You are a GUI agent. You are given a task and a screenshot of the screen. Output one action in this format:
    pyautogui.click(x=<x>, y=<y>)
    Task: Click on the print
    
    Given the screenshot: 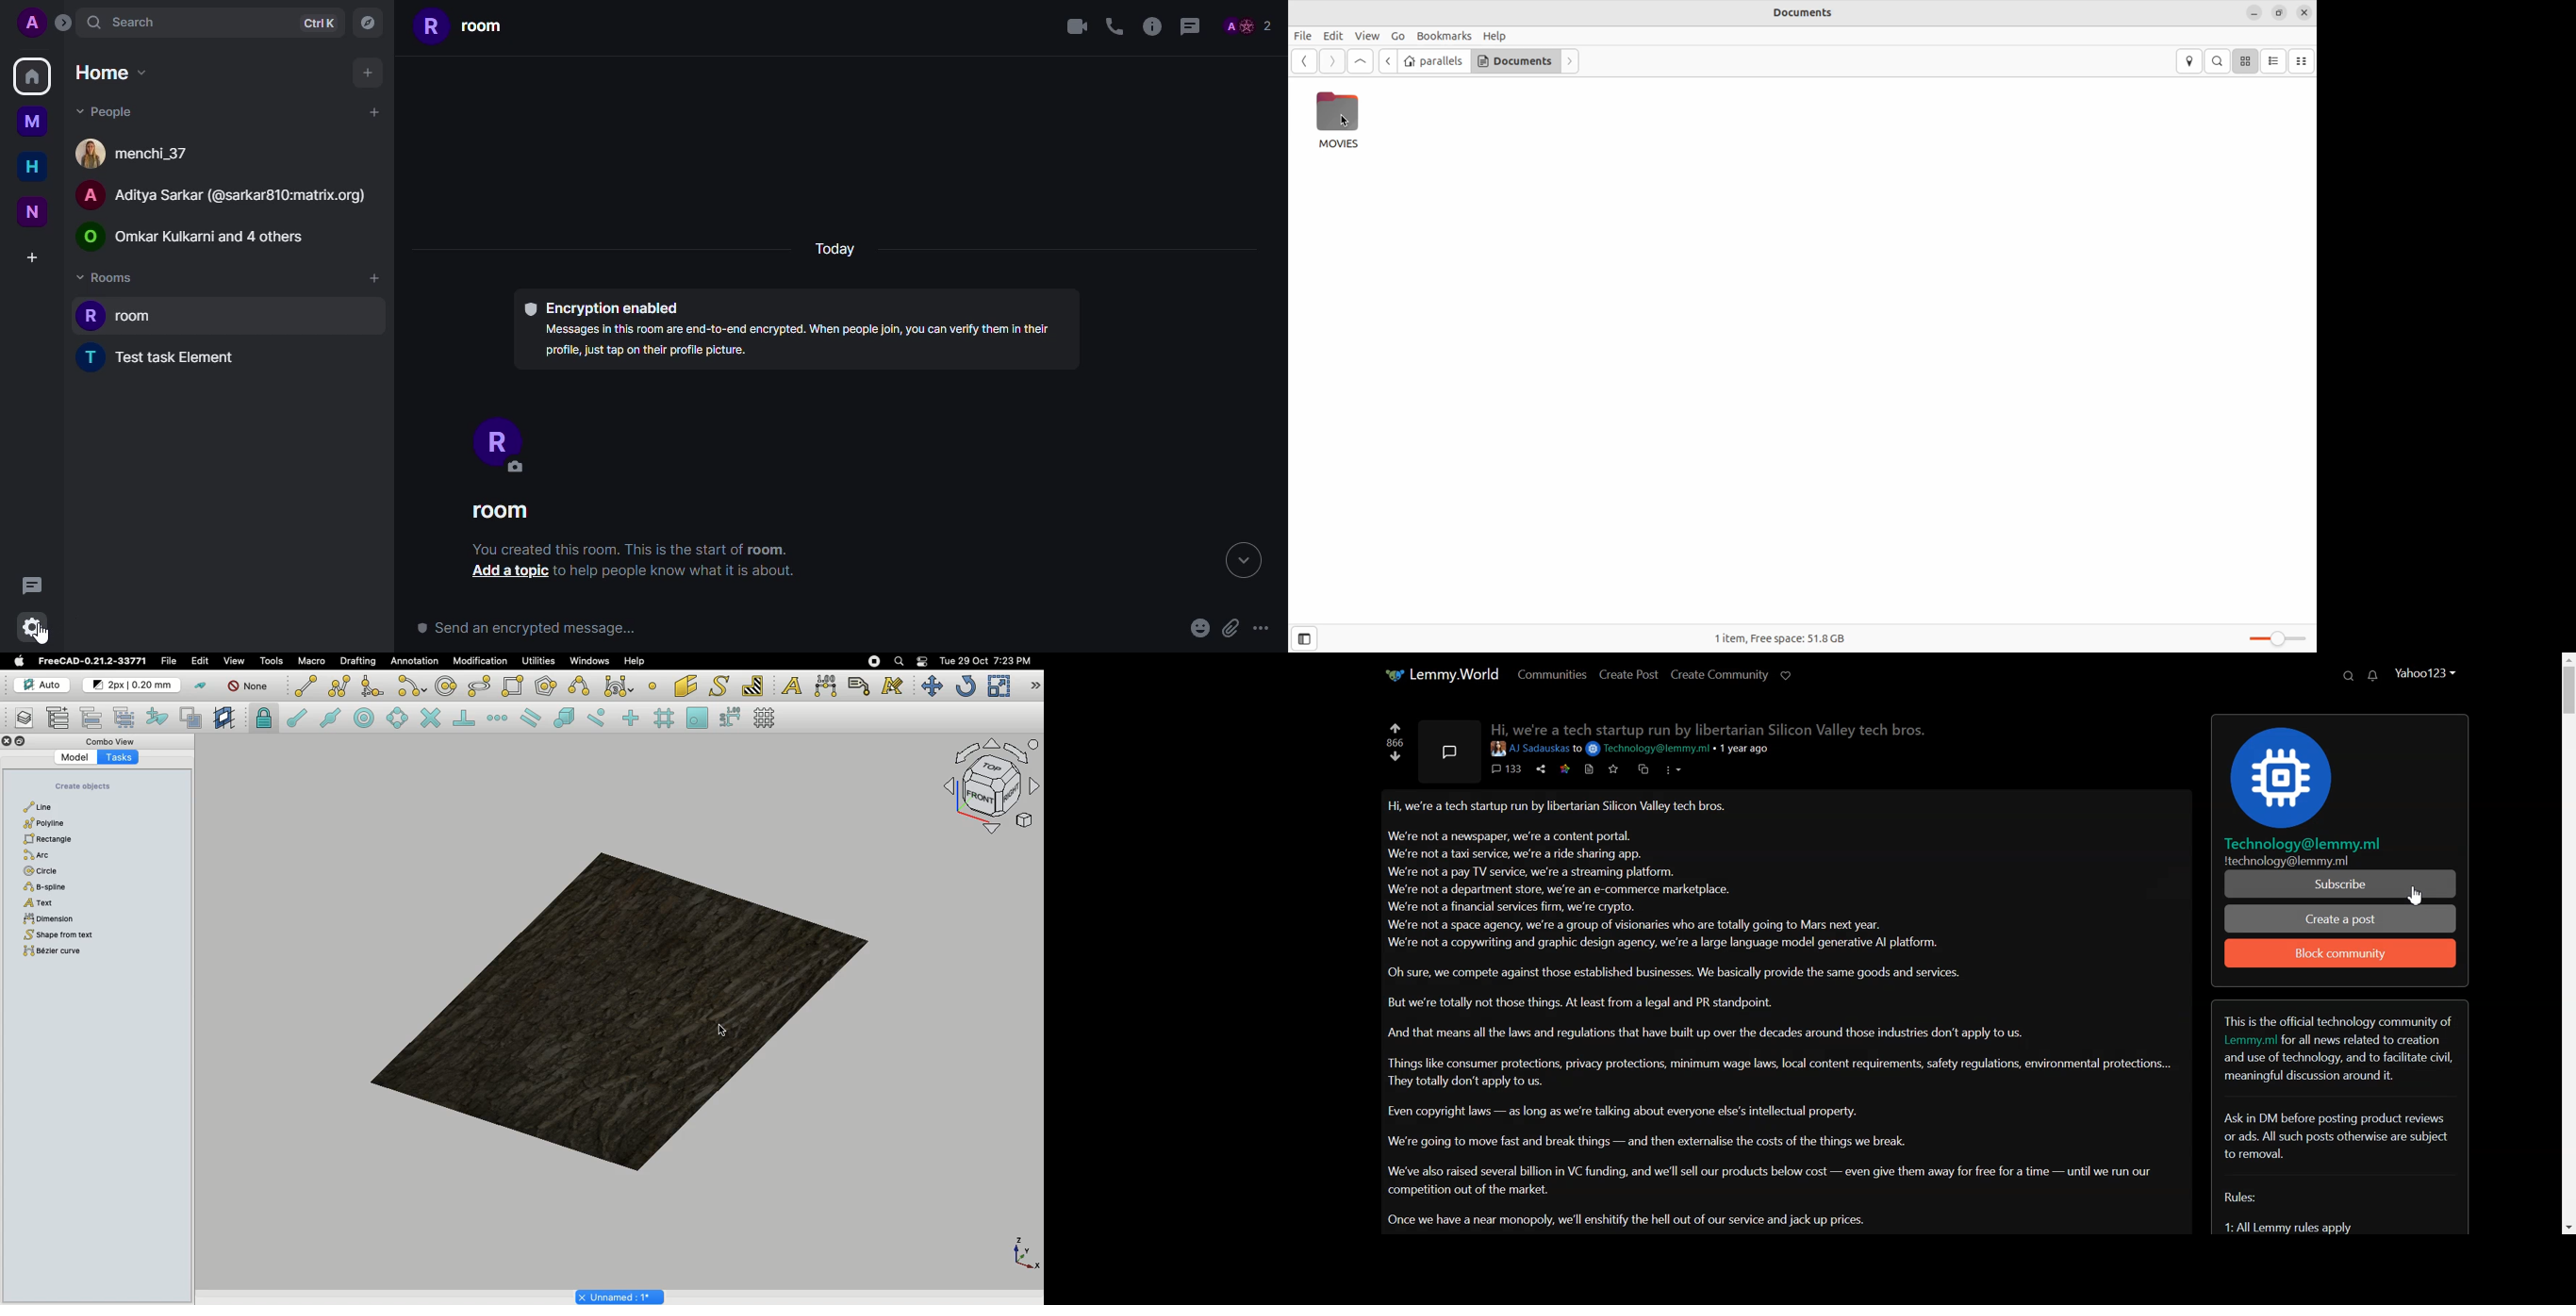 What is the action you would take?
    pyautogui.click(x=1589, y=769)
    